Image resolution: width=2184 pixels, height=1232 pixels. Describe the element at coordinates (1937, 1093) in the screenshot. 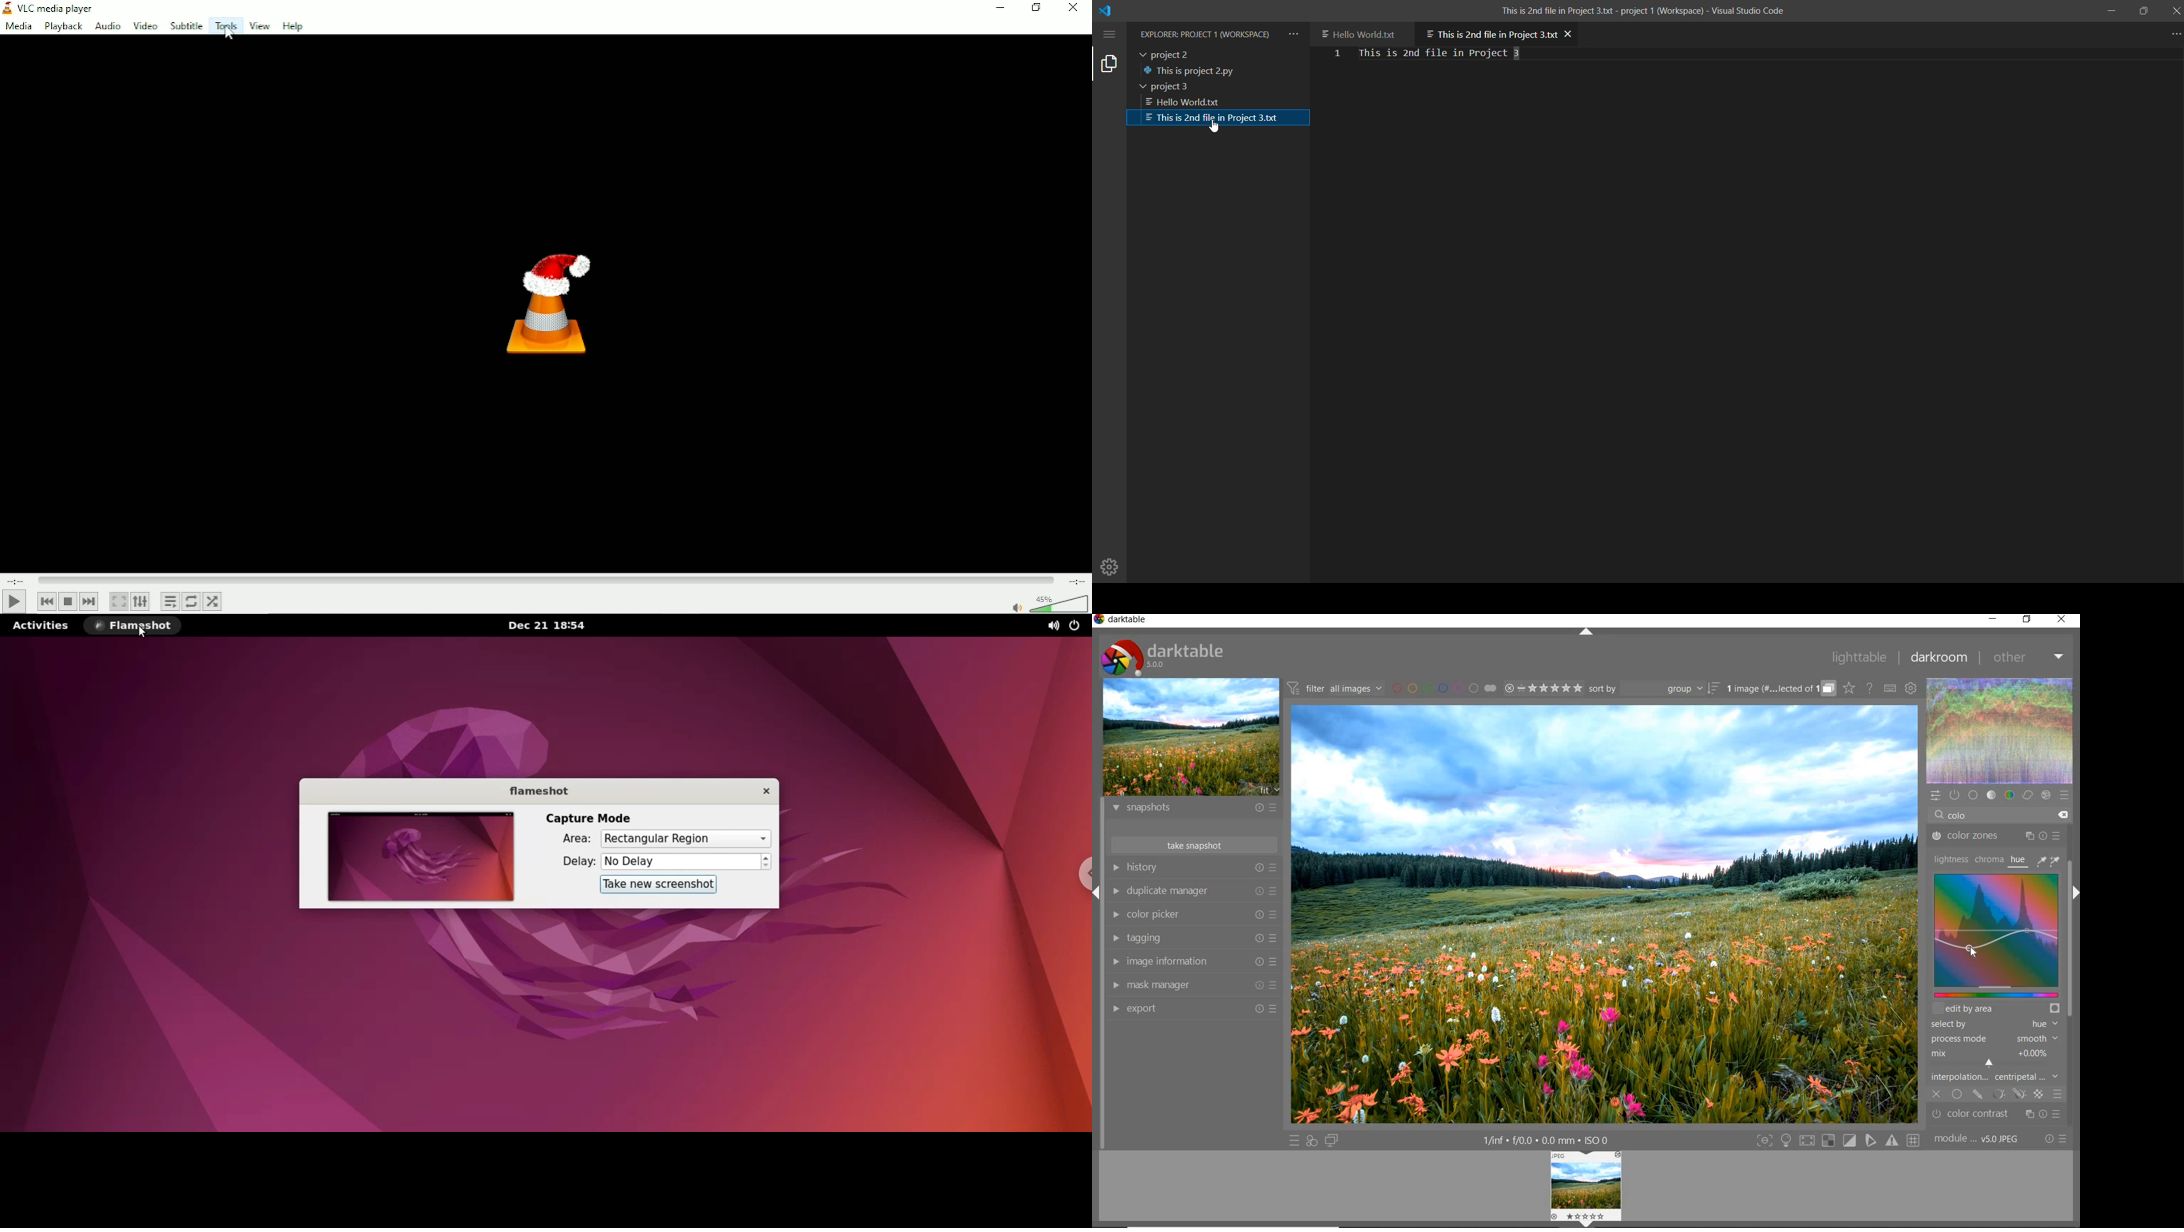

I see `off` at that location.